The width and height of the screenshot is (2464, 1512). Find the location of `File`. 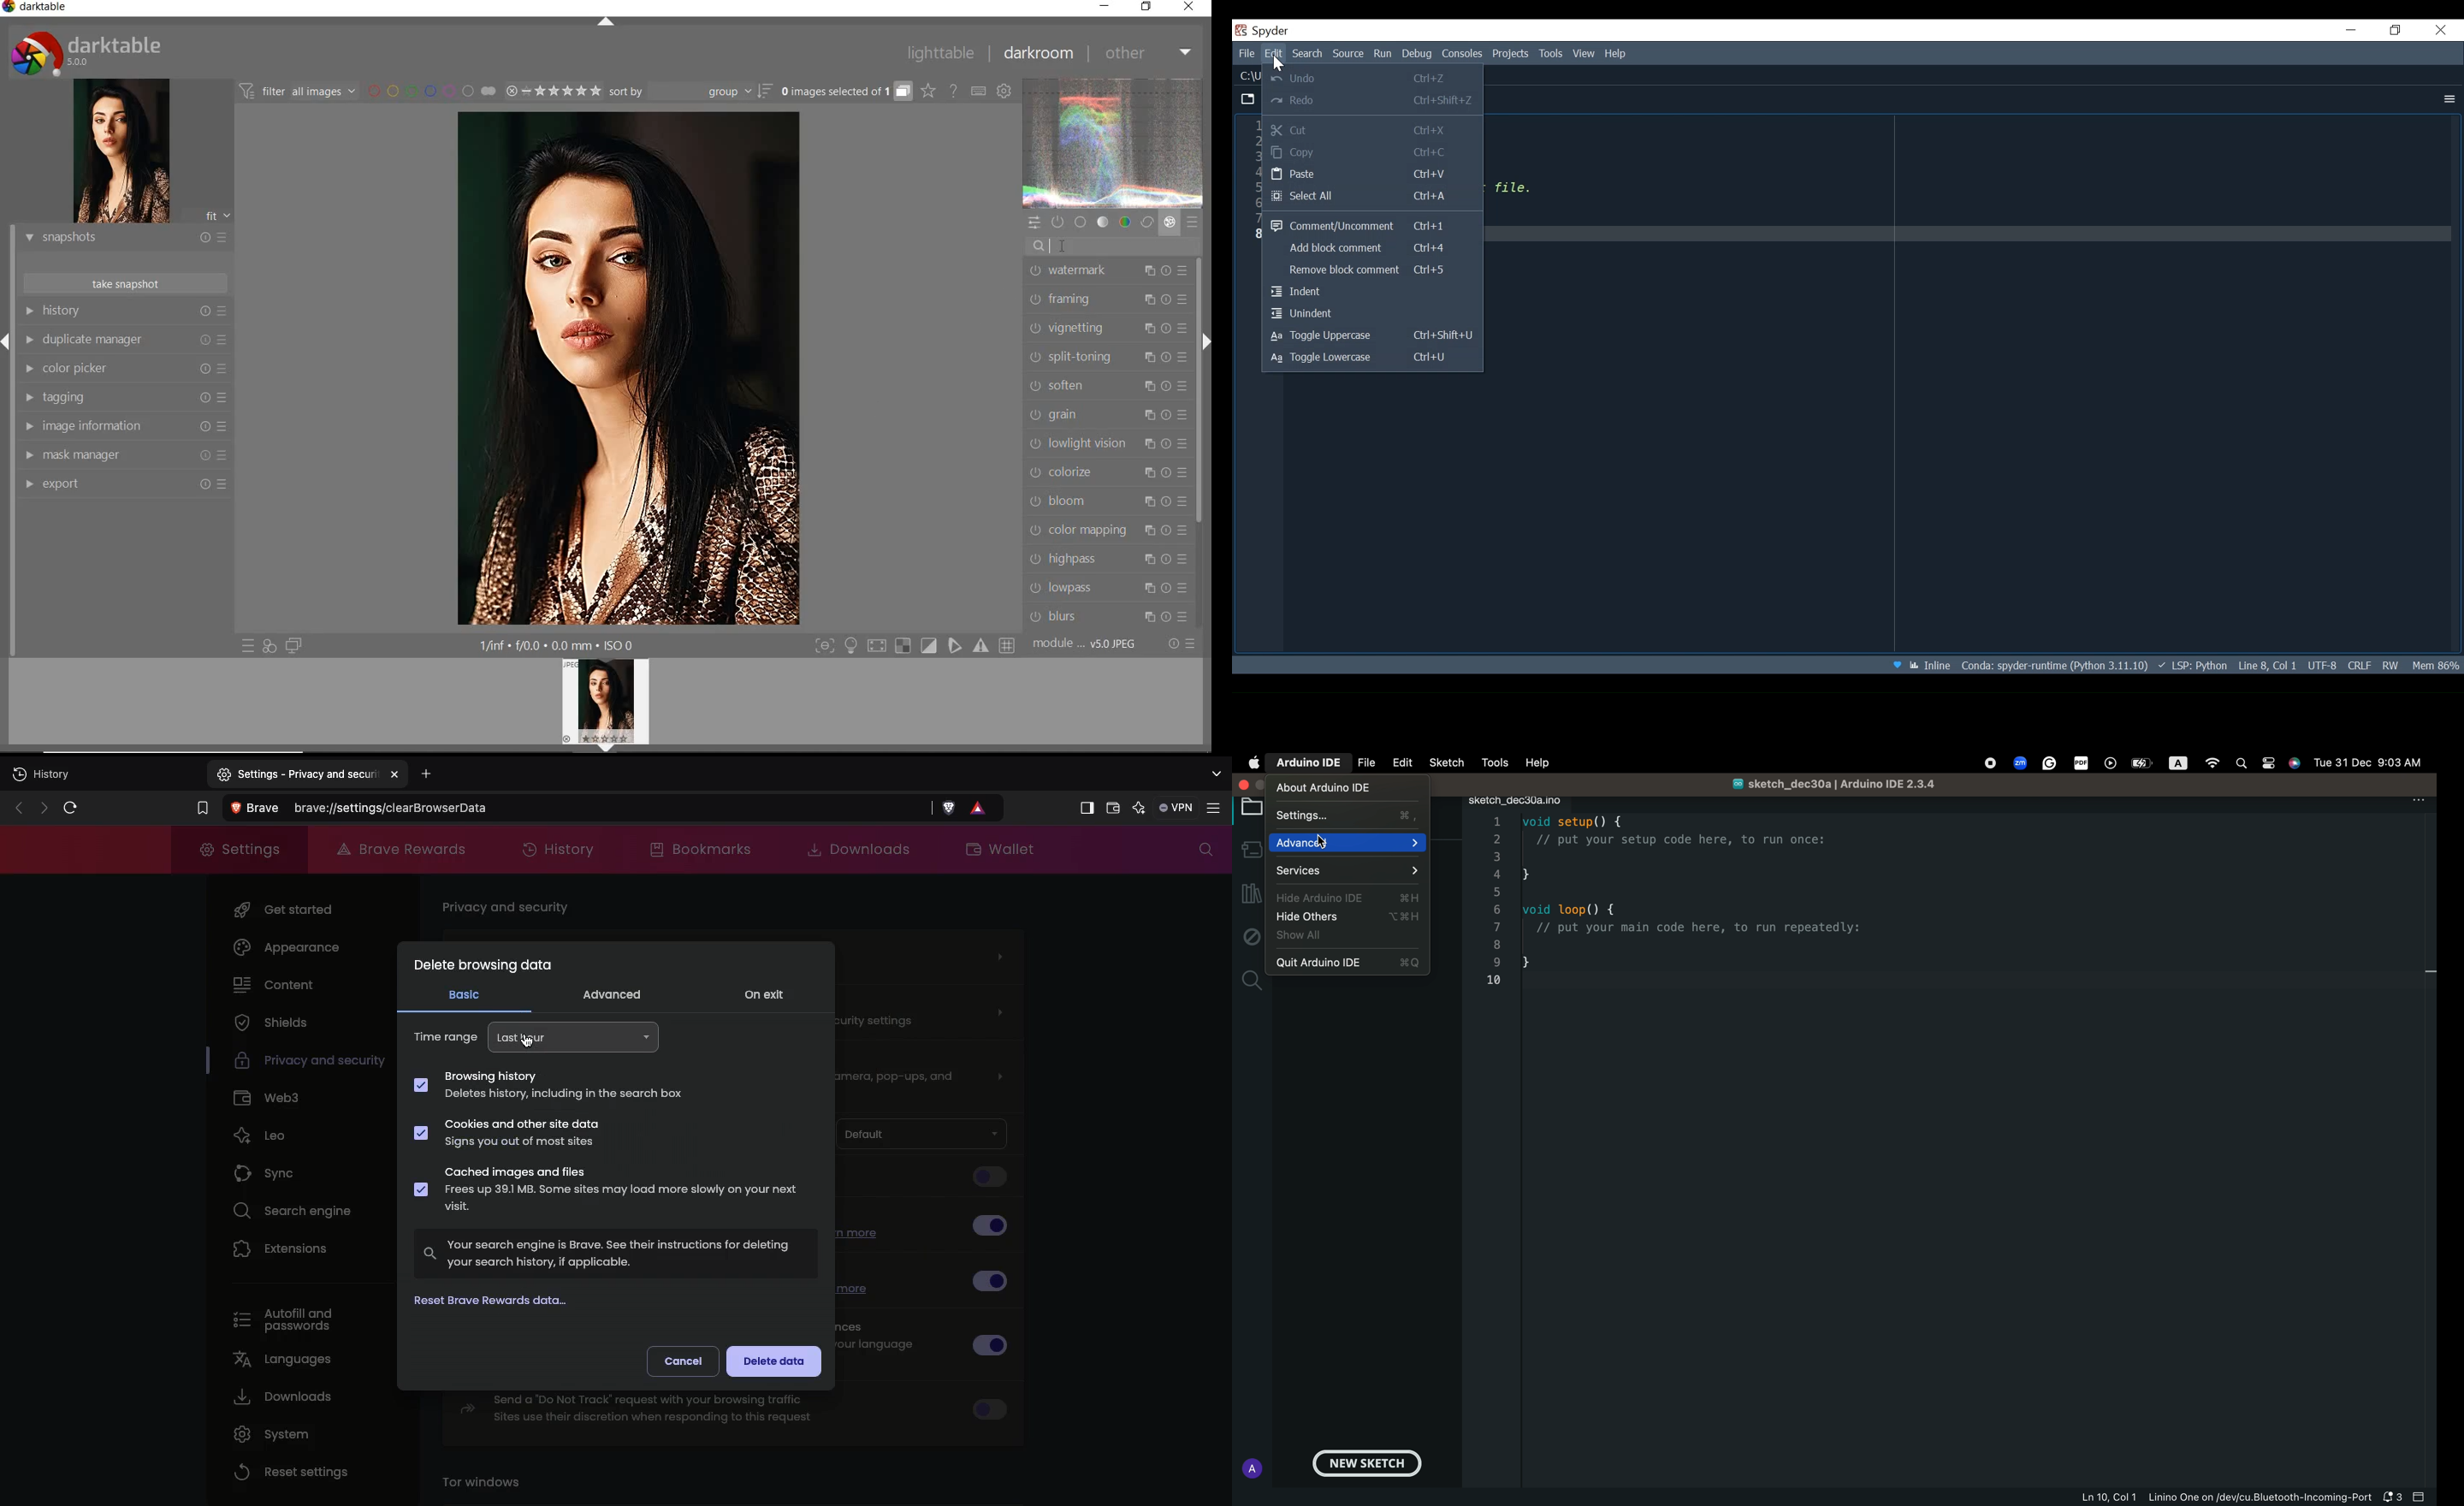

File is located at coordinates (1249, 55).